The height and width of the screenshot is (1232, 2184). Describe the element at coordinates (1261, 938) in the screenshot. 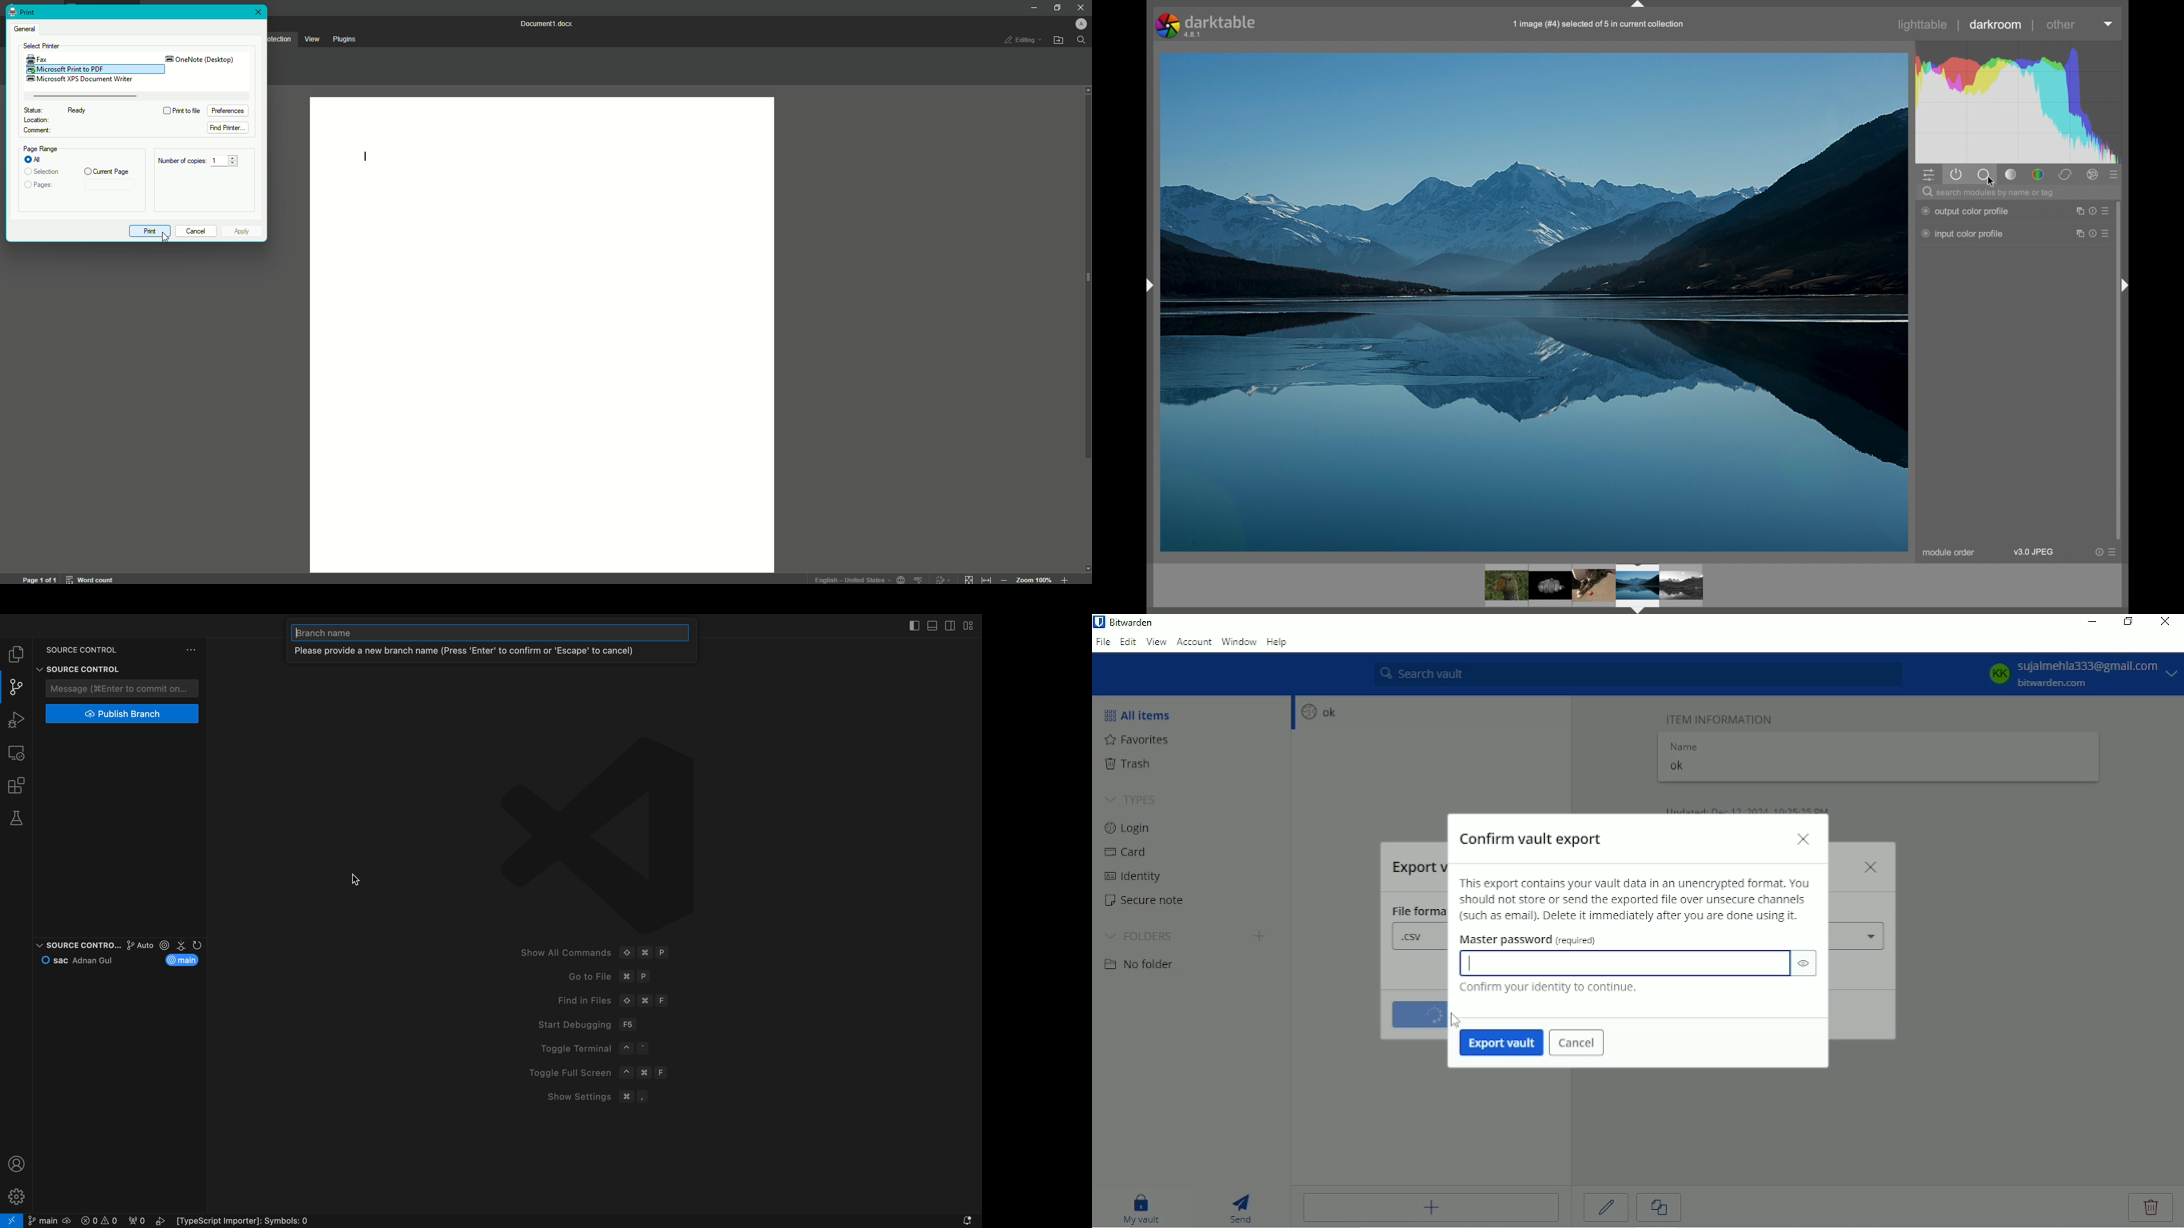

I see `Create folder` at that location.